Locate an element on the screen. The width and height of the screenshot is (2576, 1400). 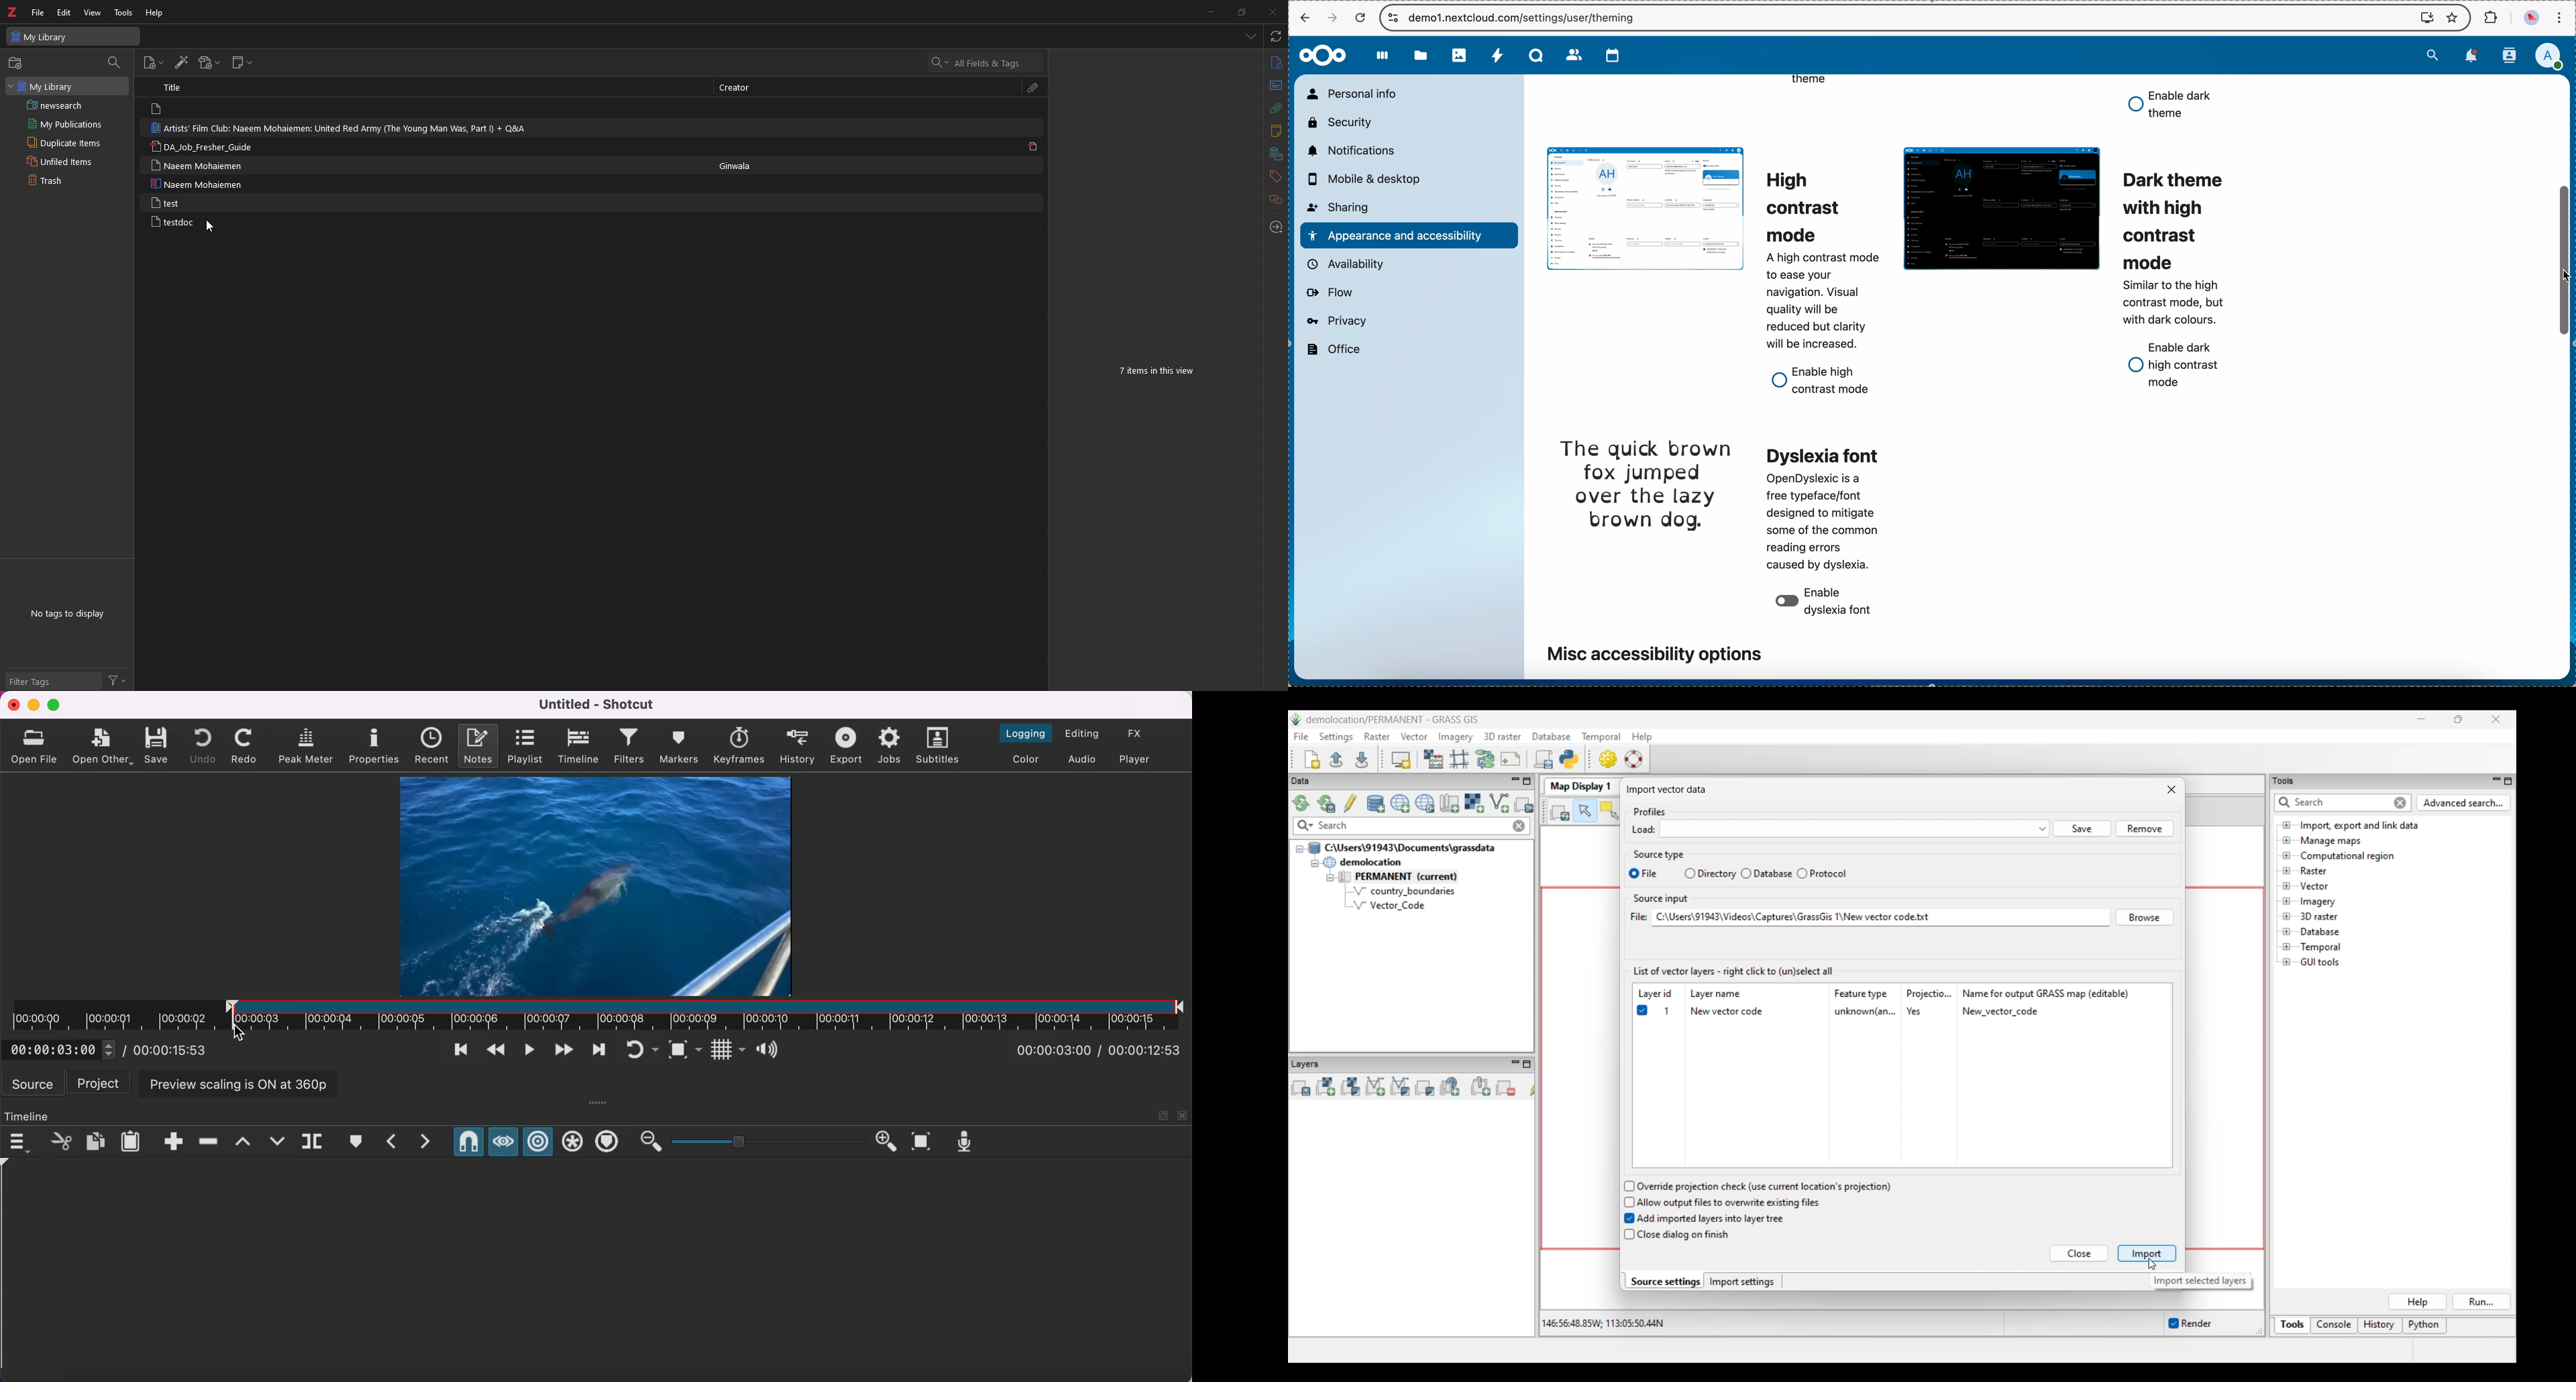
recent is located at coordinates (433, 746).